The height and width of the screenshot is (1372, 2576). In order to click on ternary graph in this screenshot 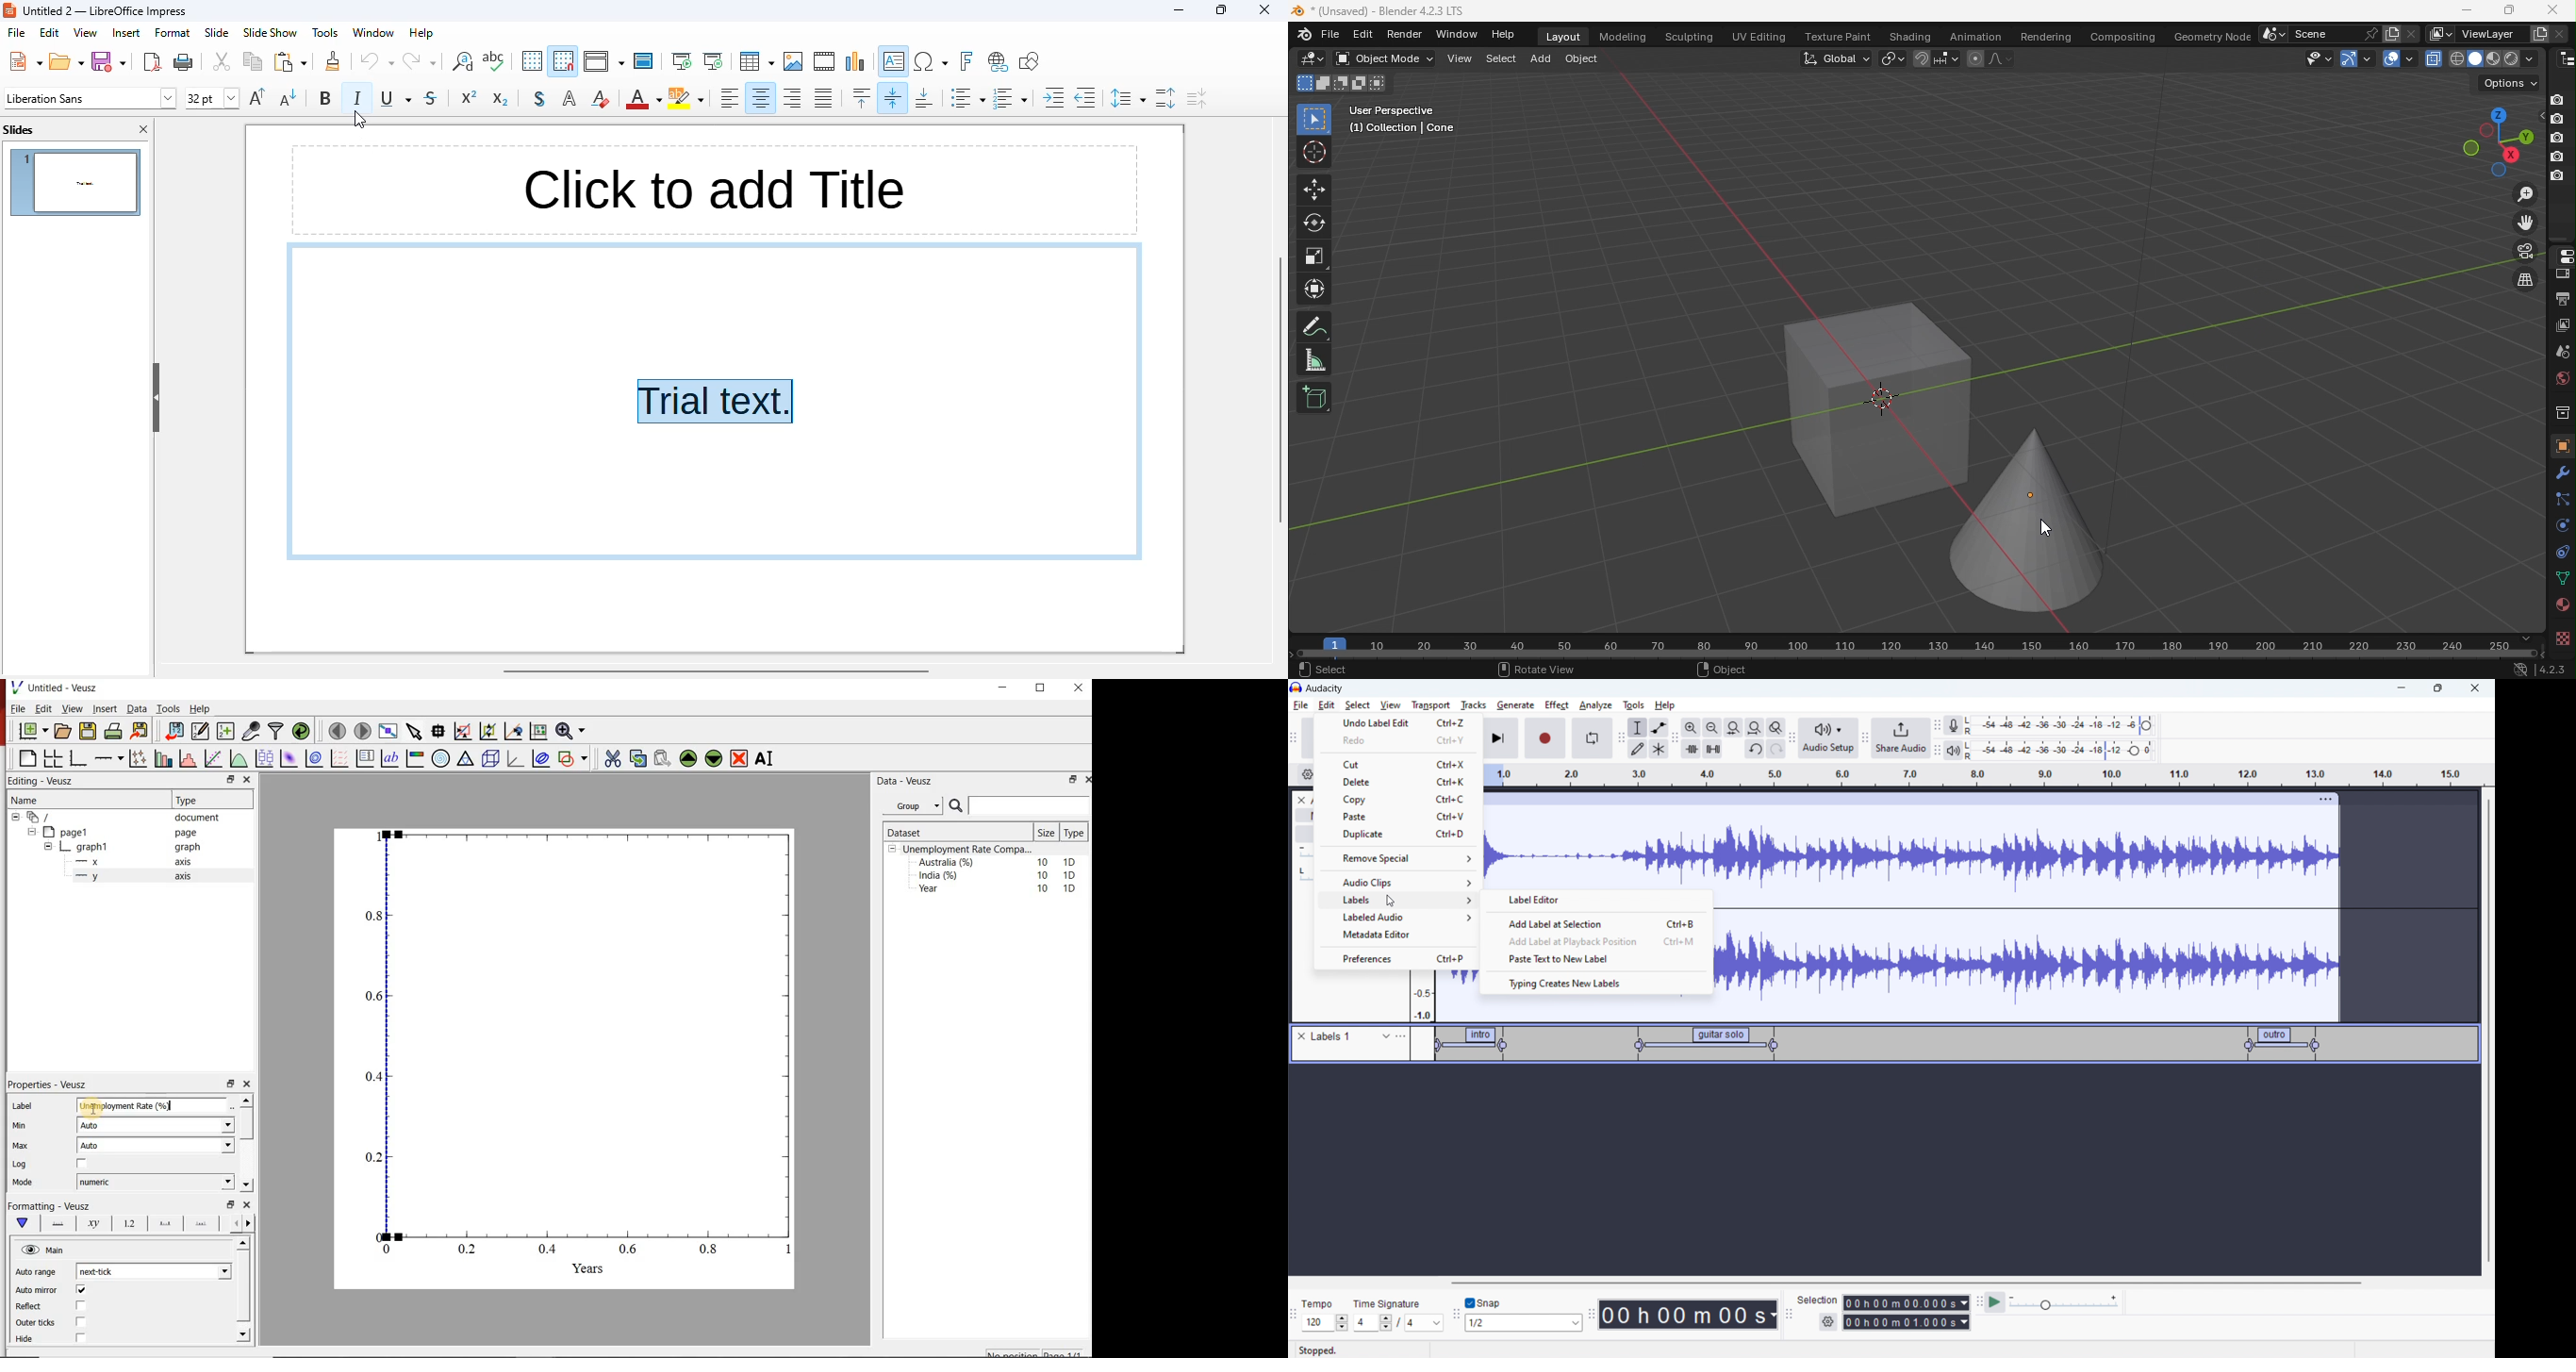, I will do `click(466, 758)`.